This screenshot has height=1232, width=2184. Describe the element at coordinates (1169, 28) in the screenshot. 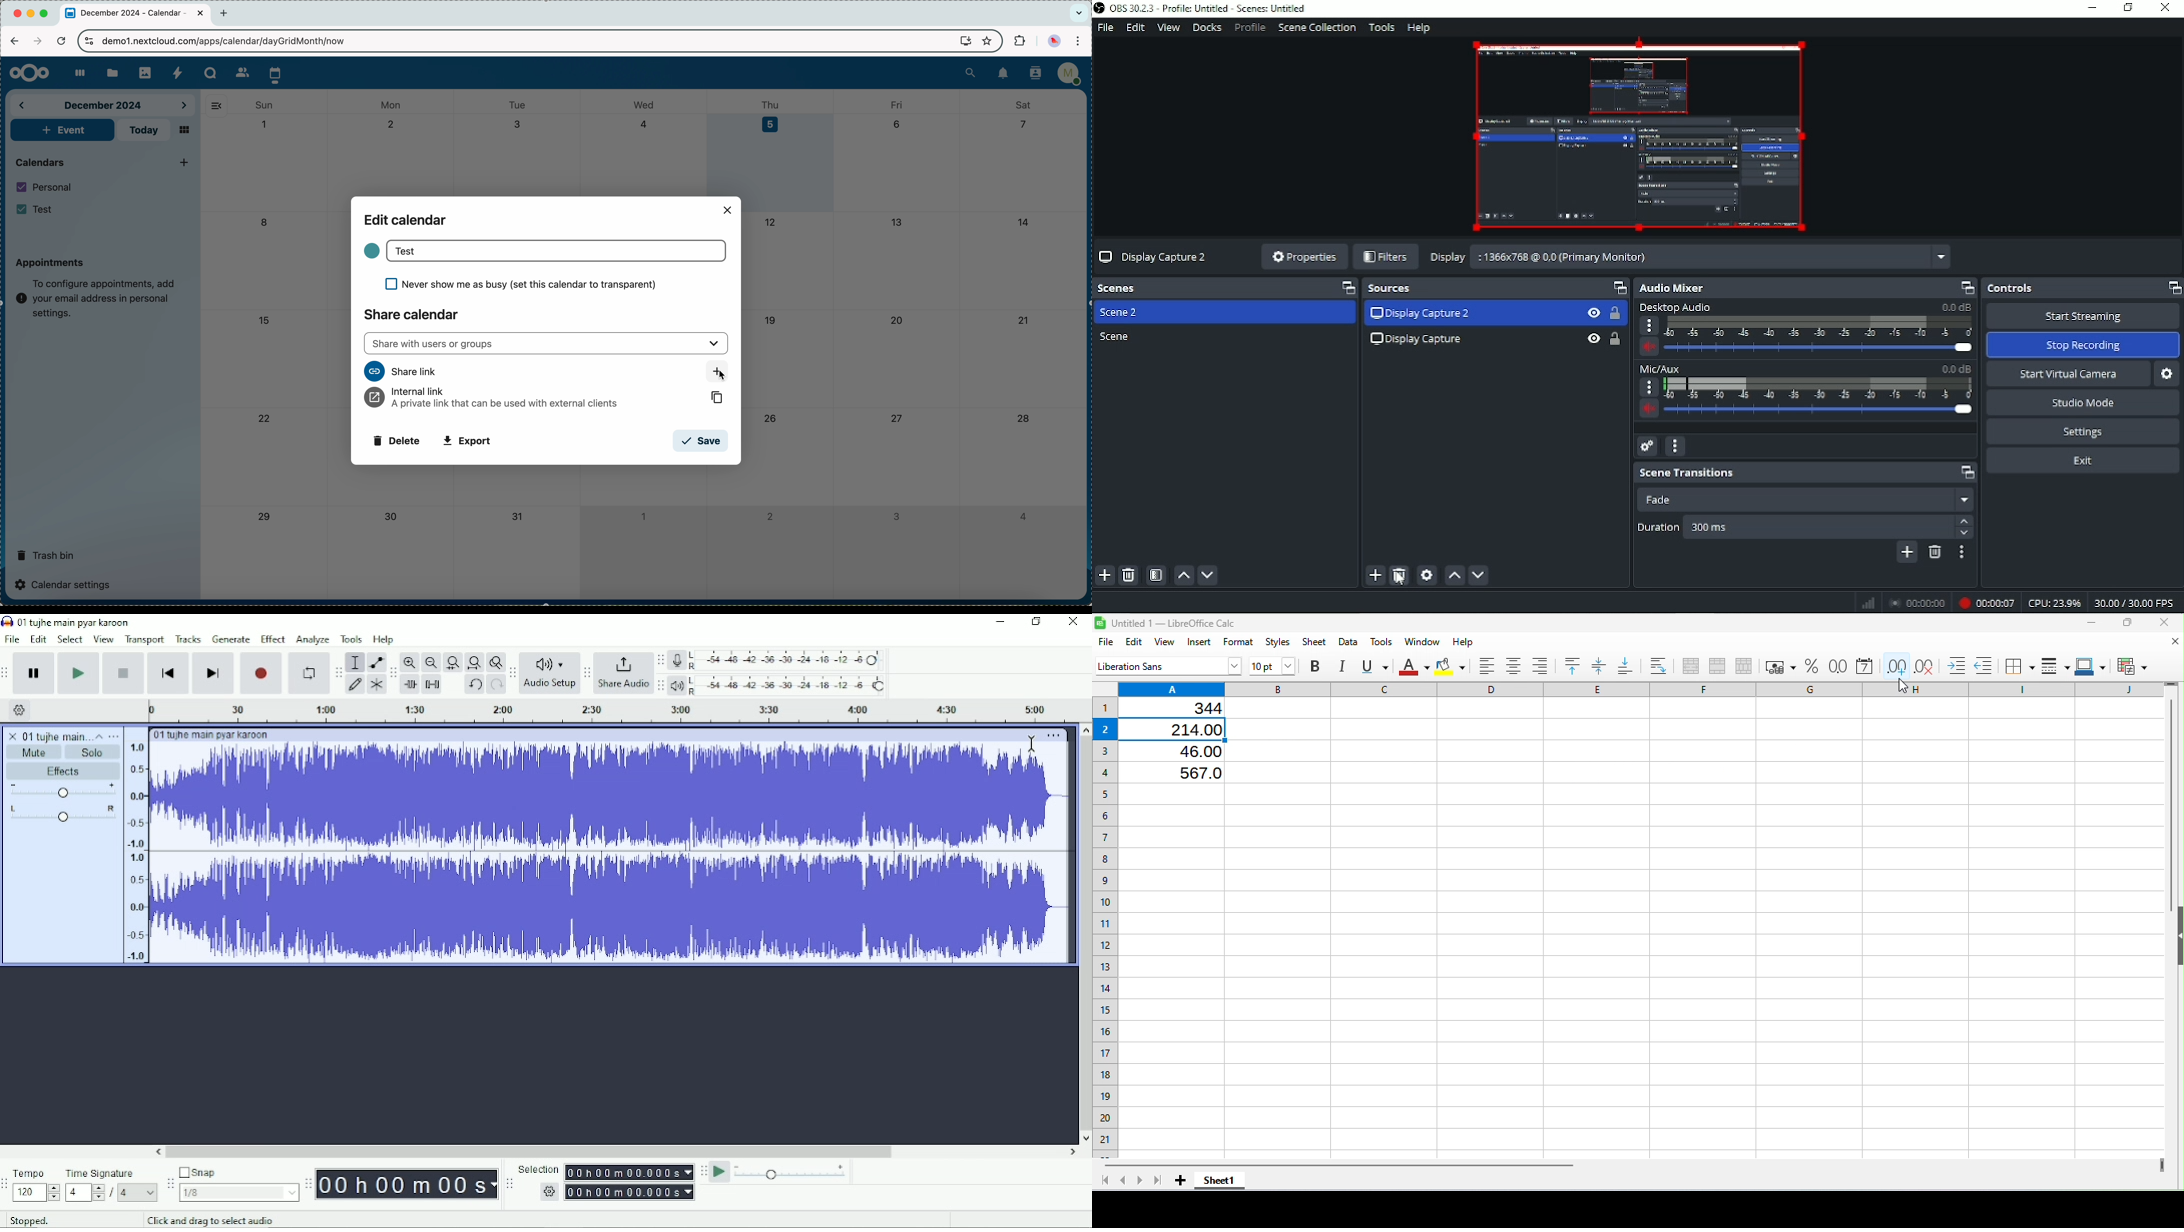

I see `View` at that location.